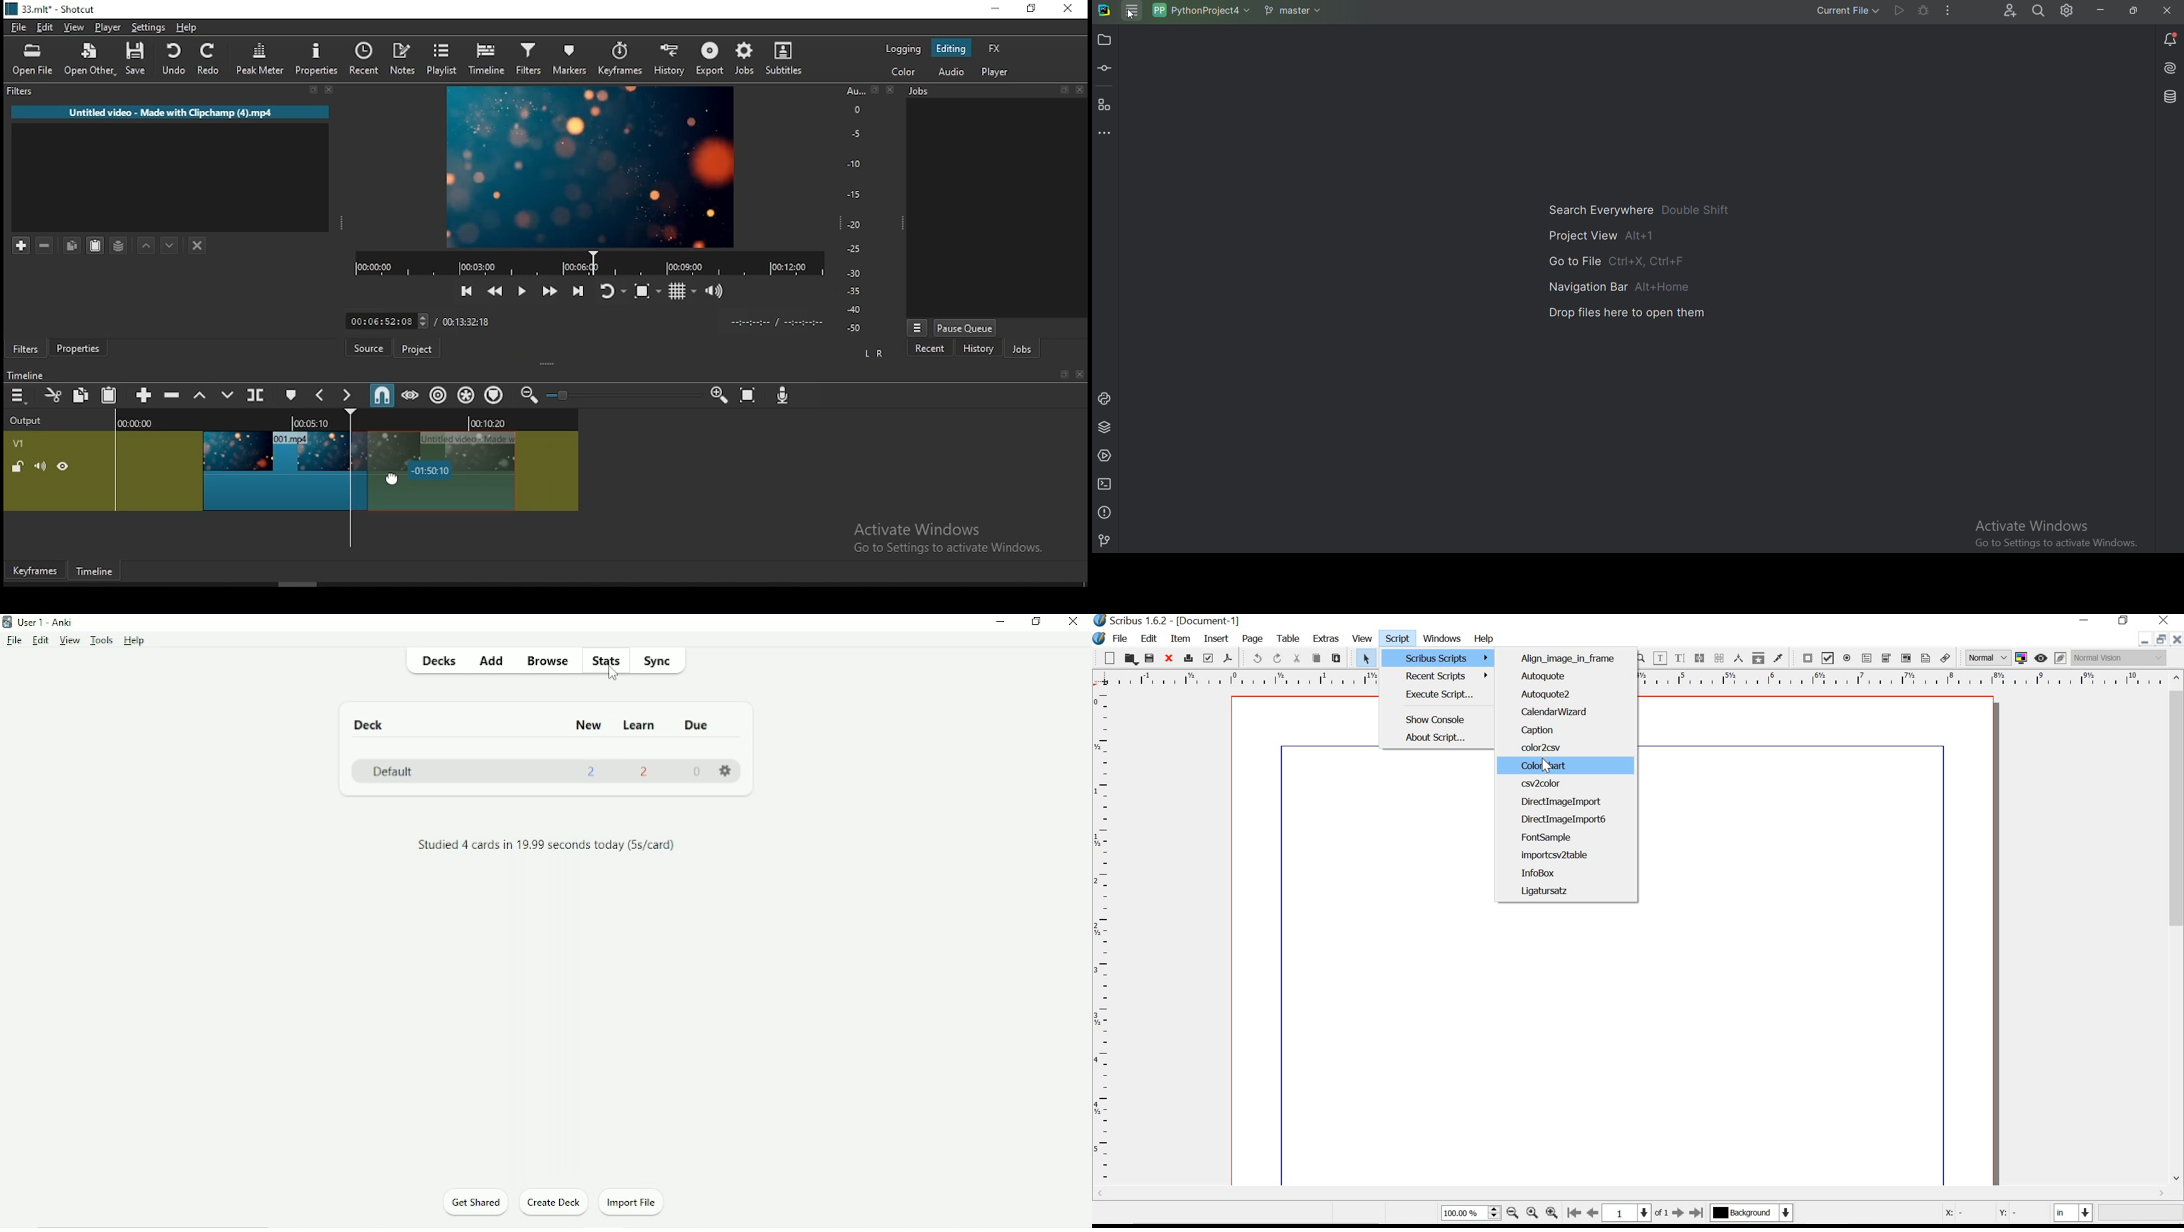 Image resolution: width=2184 pixels, height=1232 pixels. I want to click on Sync, so click(662, 661).